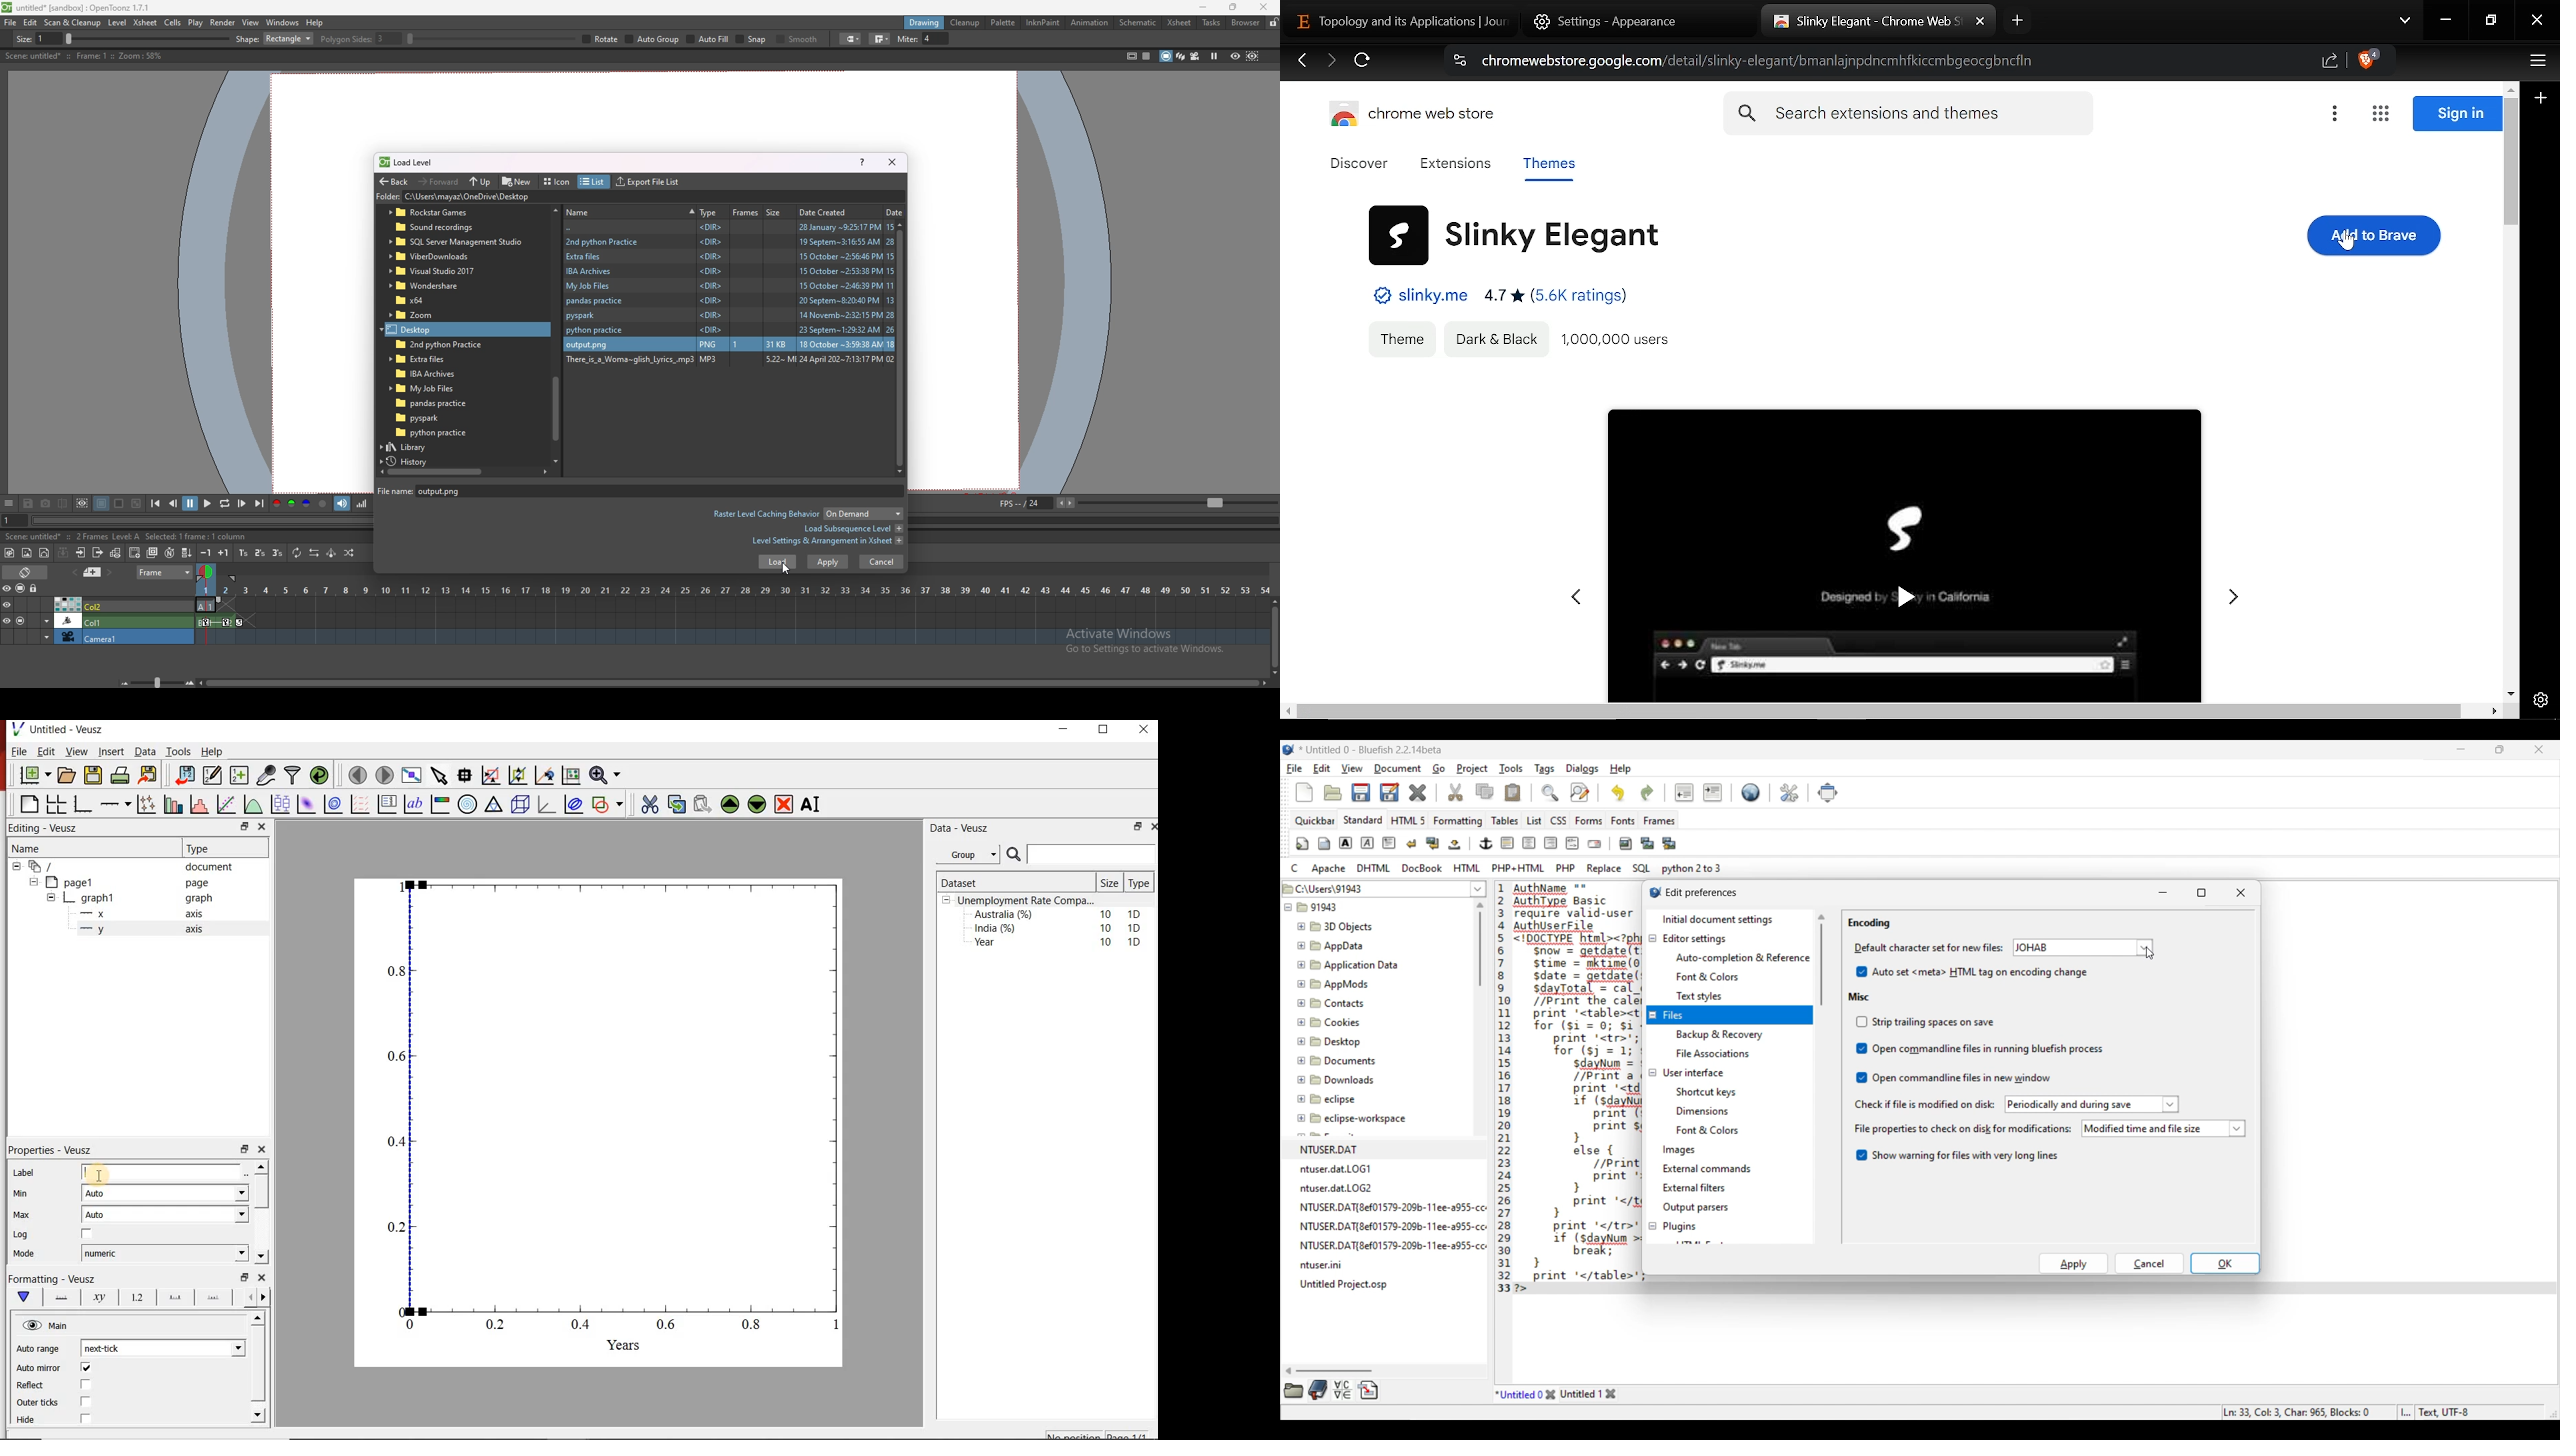  What do you see at coordinates (1457, 821) in the screenshot?
I see `Formatting menu` at bounding box center [1457, 821].